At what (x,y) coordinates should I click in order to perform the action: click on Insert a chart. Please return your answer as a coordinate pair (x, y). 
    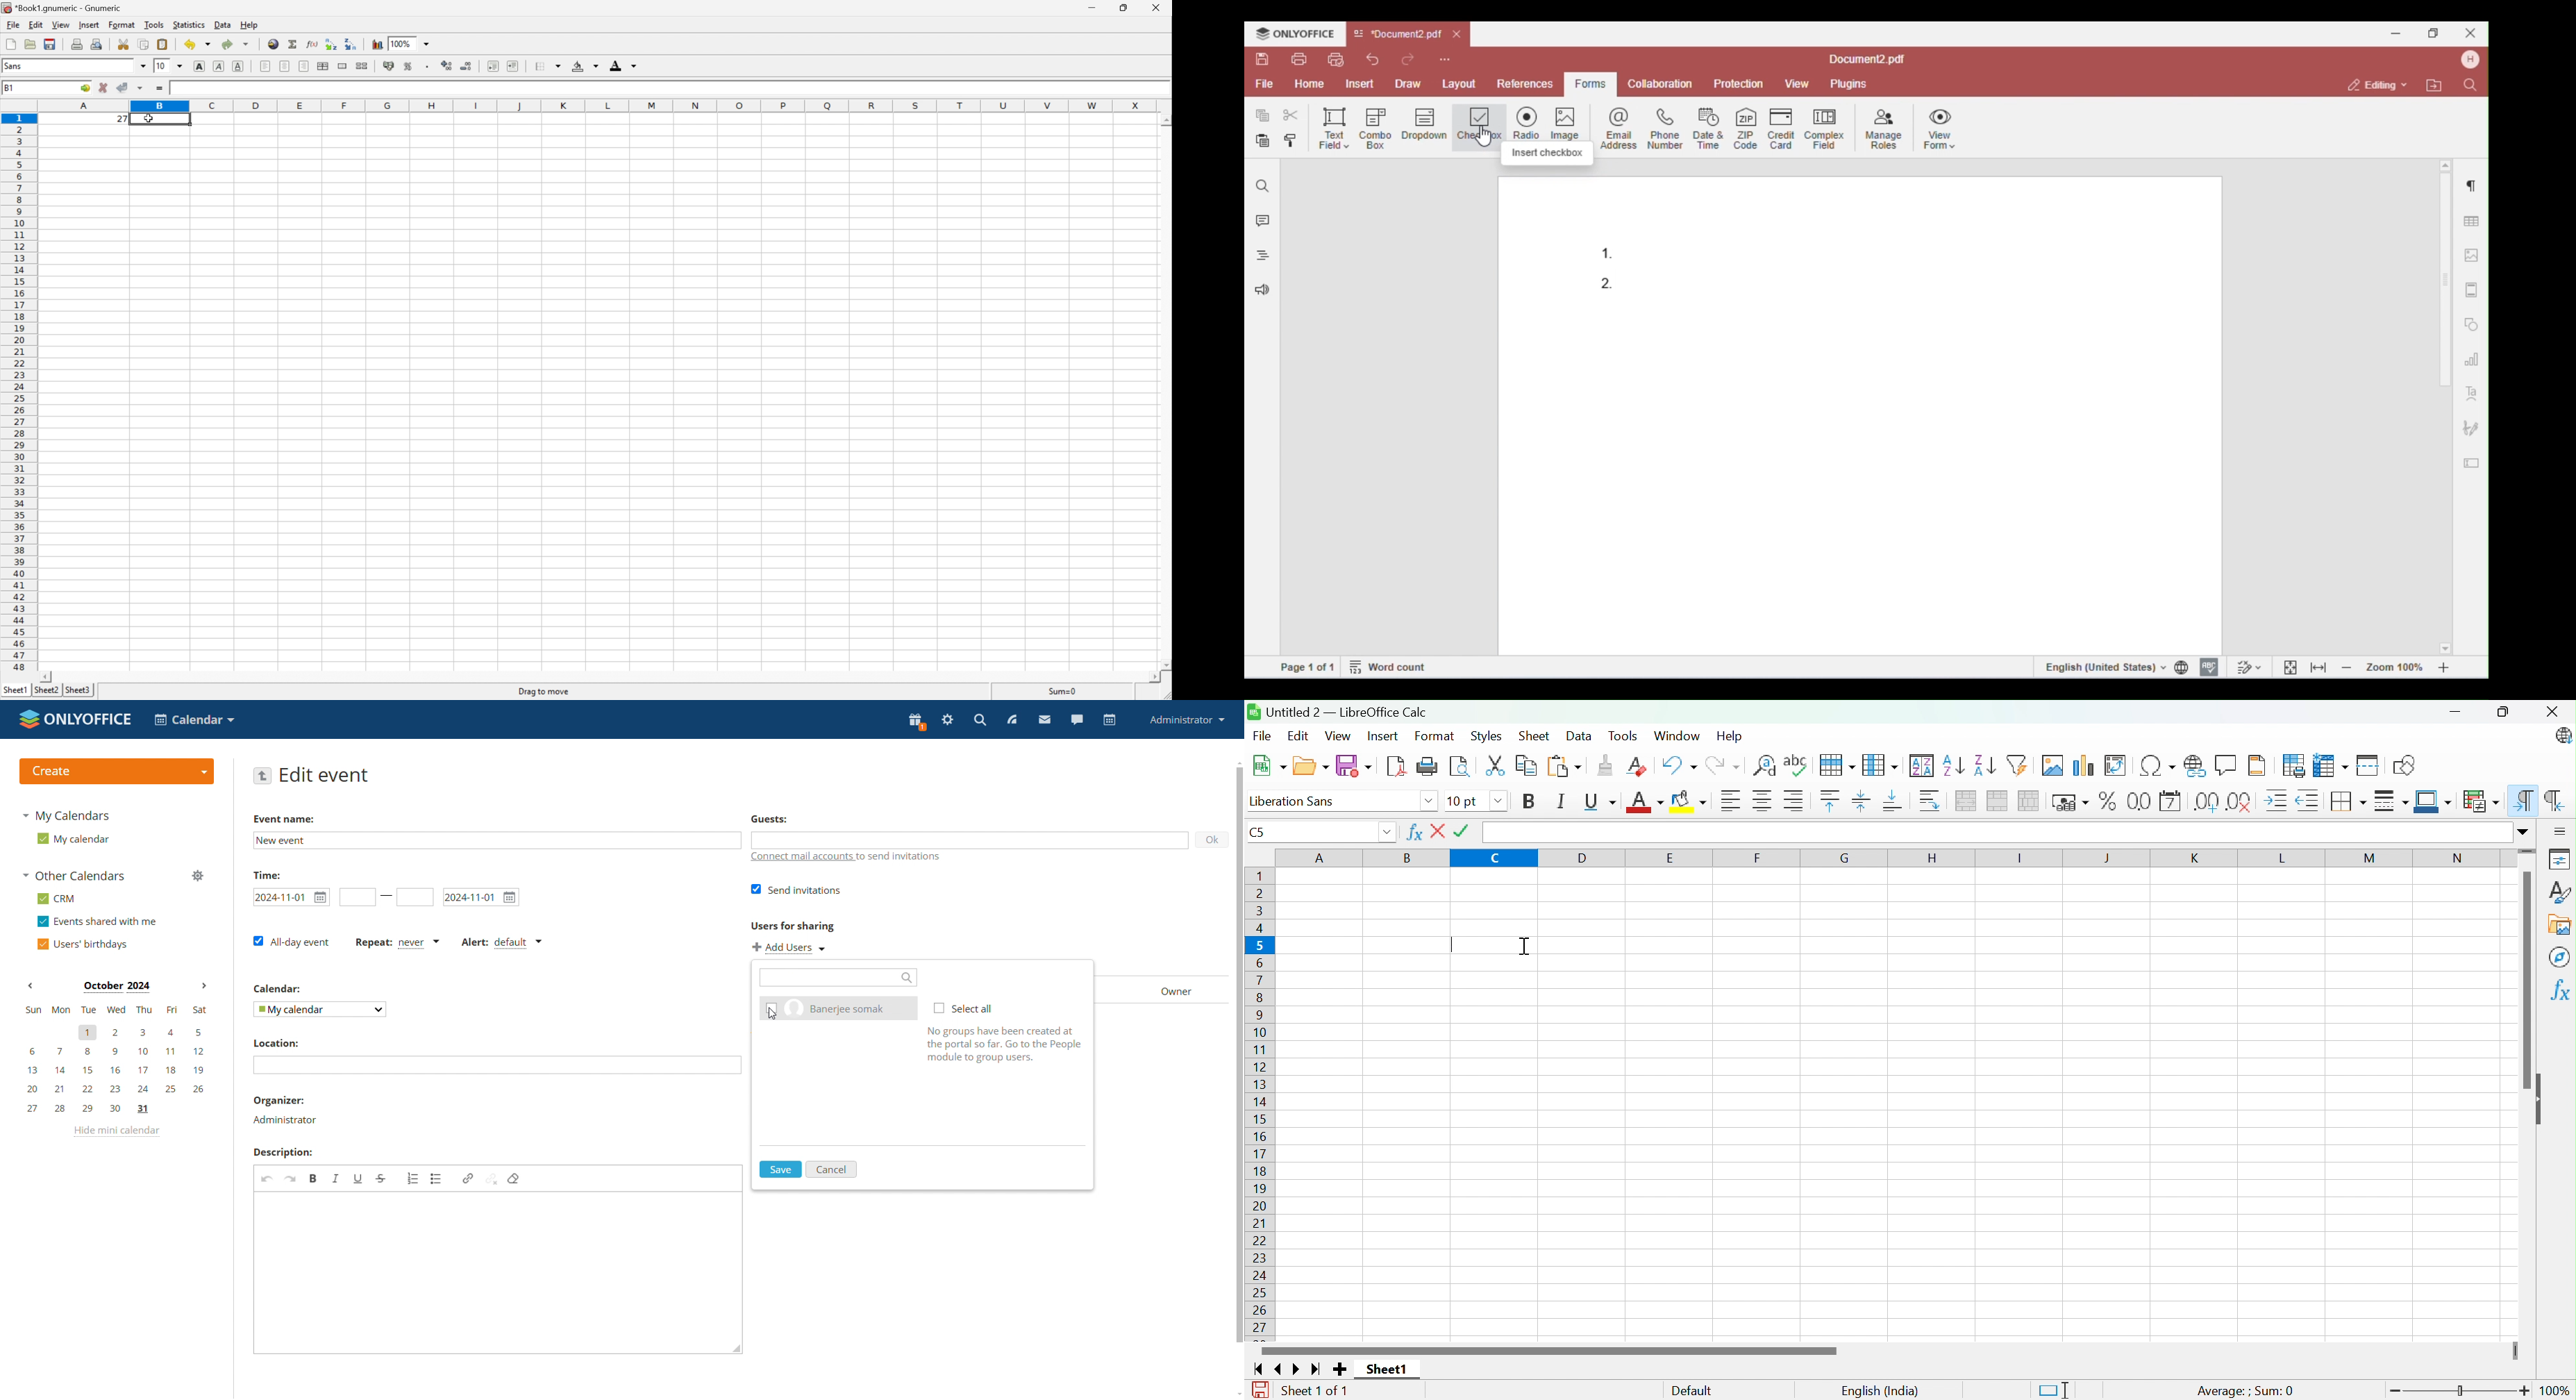
    Looking at the image, I should click on (377, 44).